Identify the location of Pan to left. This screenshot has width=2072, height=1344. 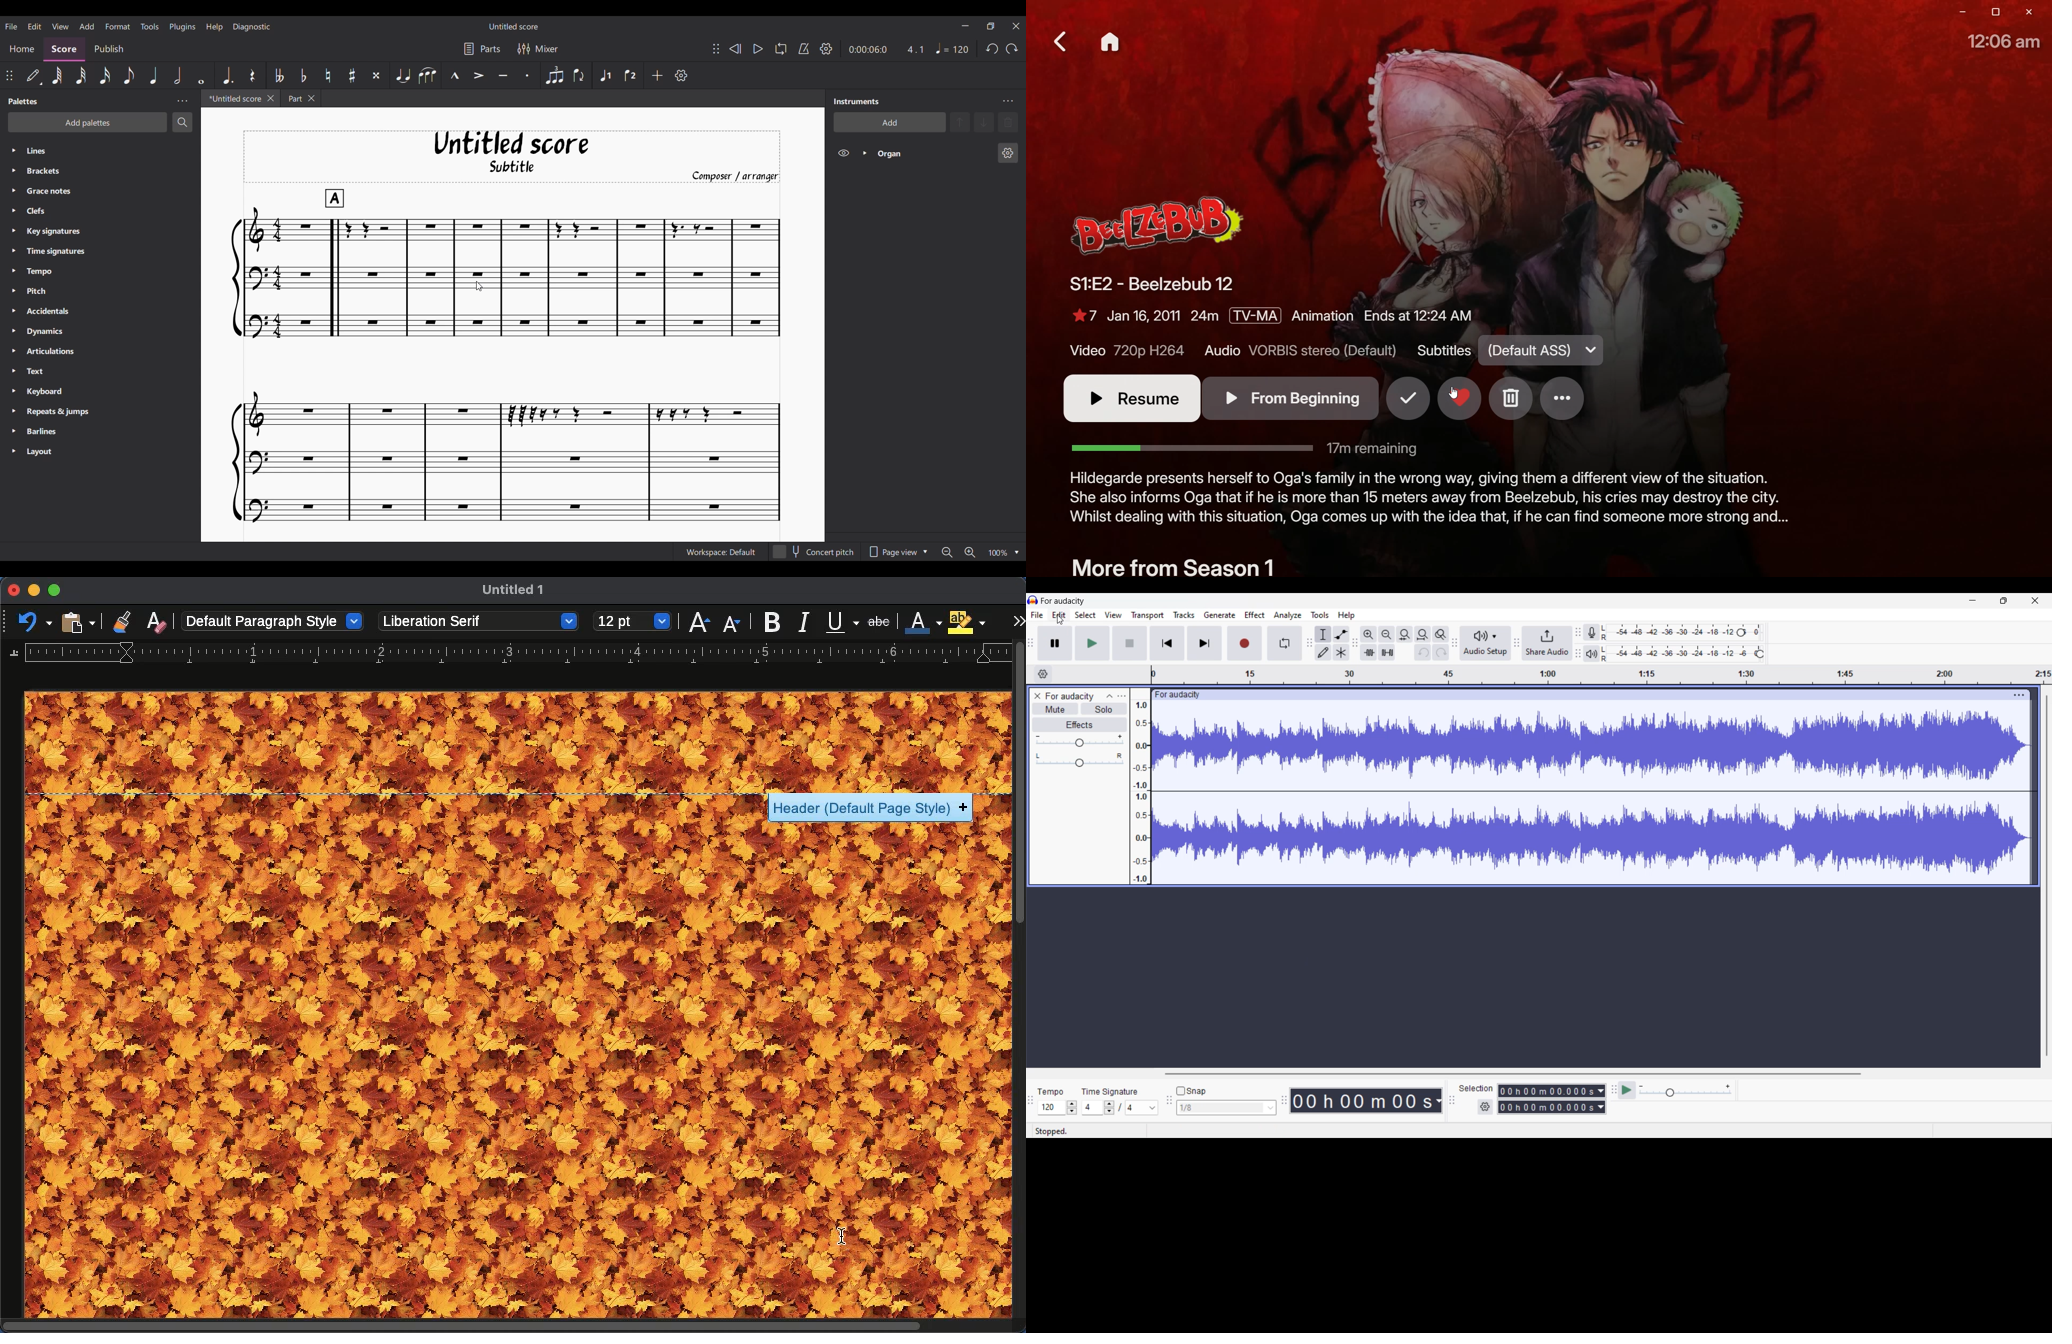
(1038, 756).